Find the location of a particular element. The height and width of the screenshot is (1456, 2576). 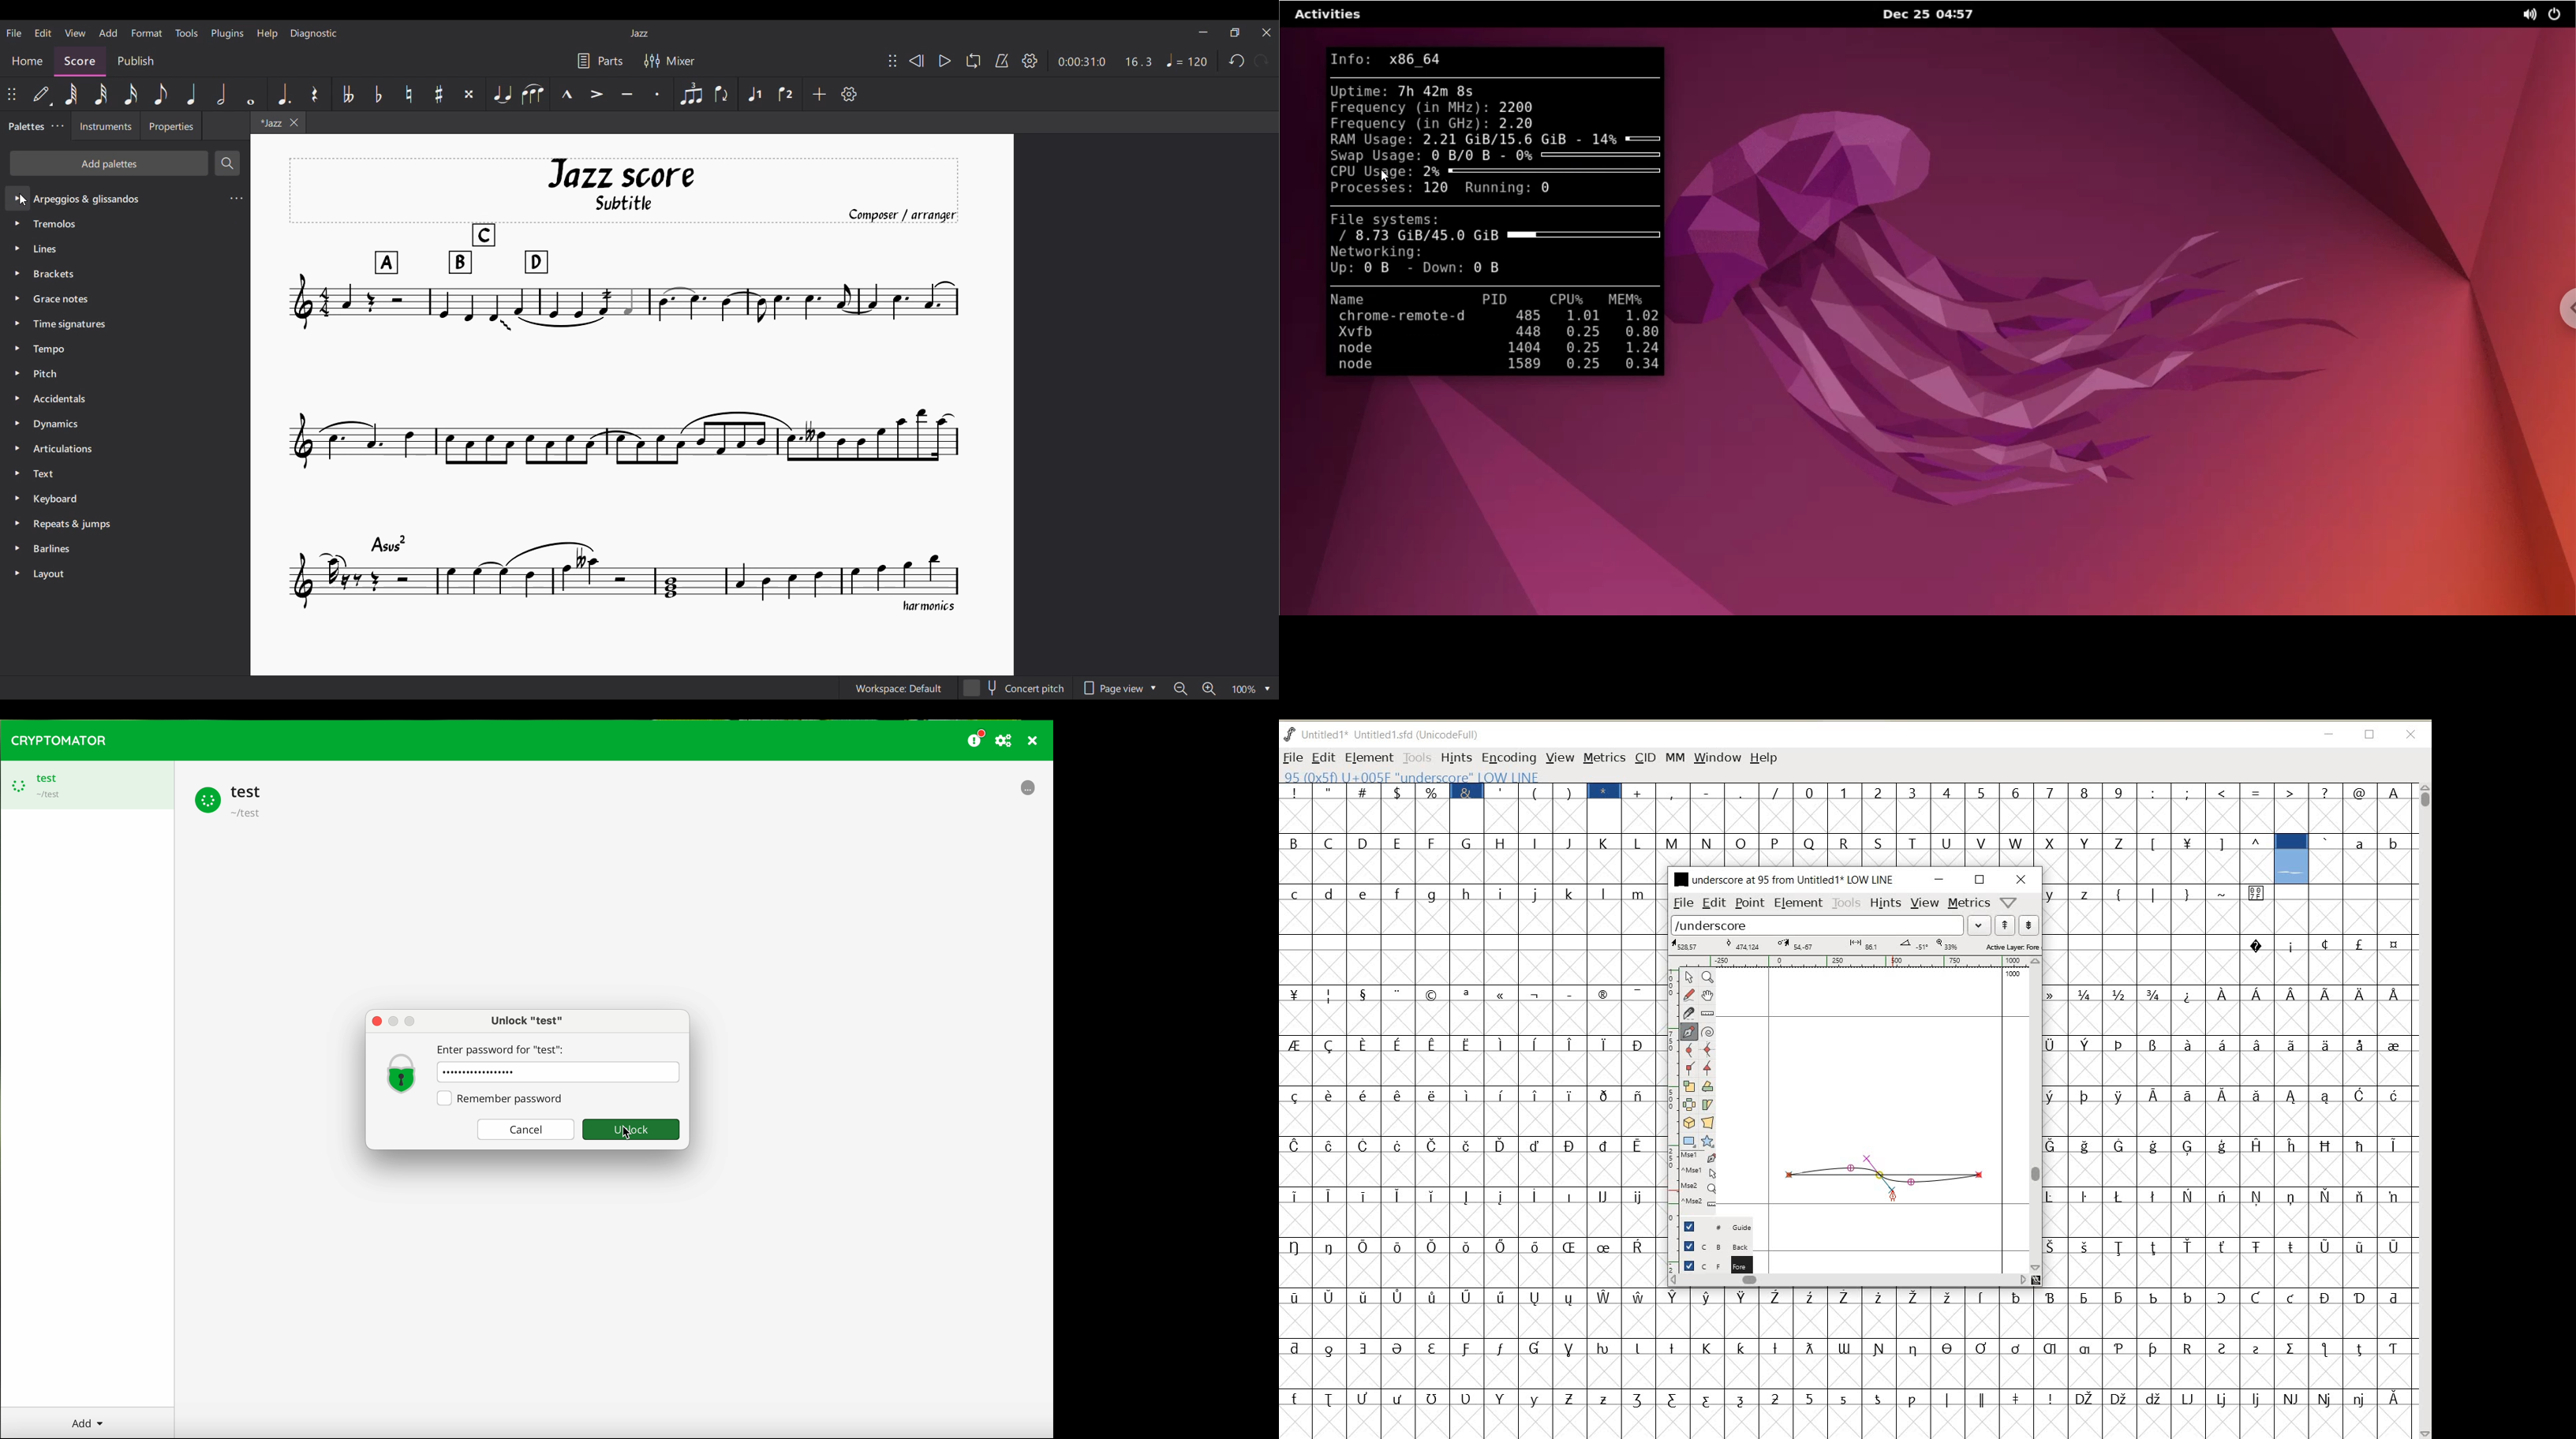

GLYPHY CHARACTERS is located at coordinates (2157, 1126).